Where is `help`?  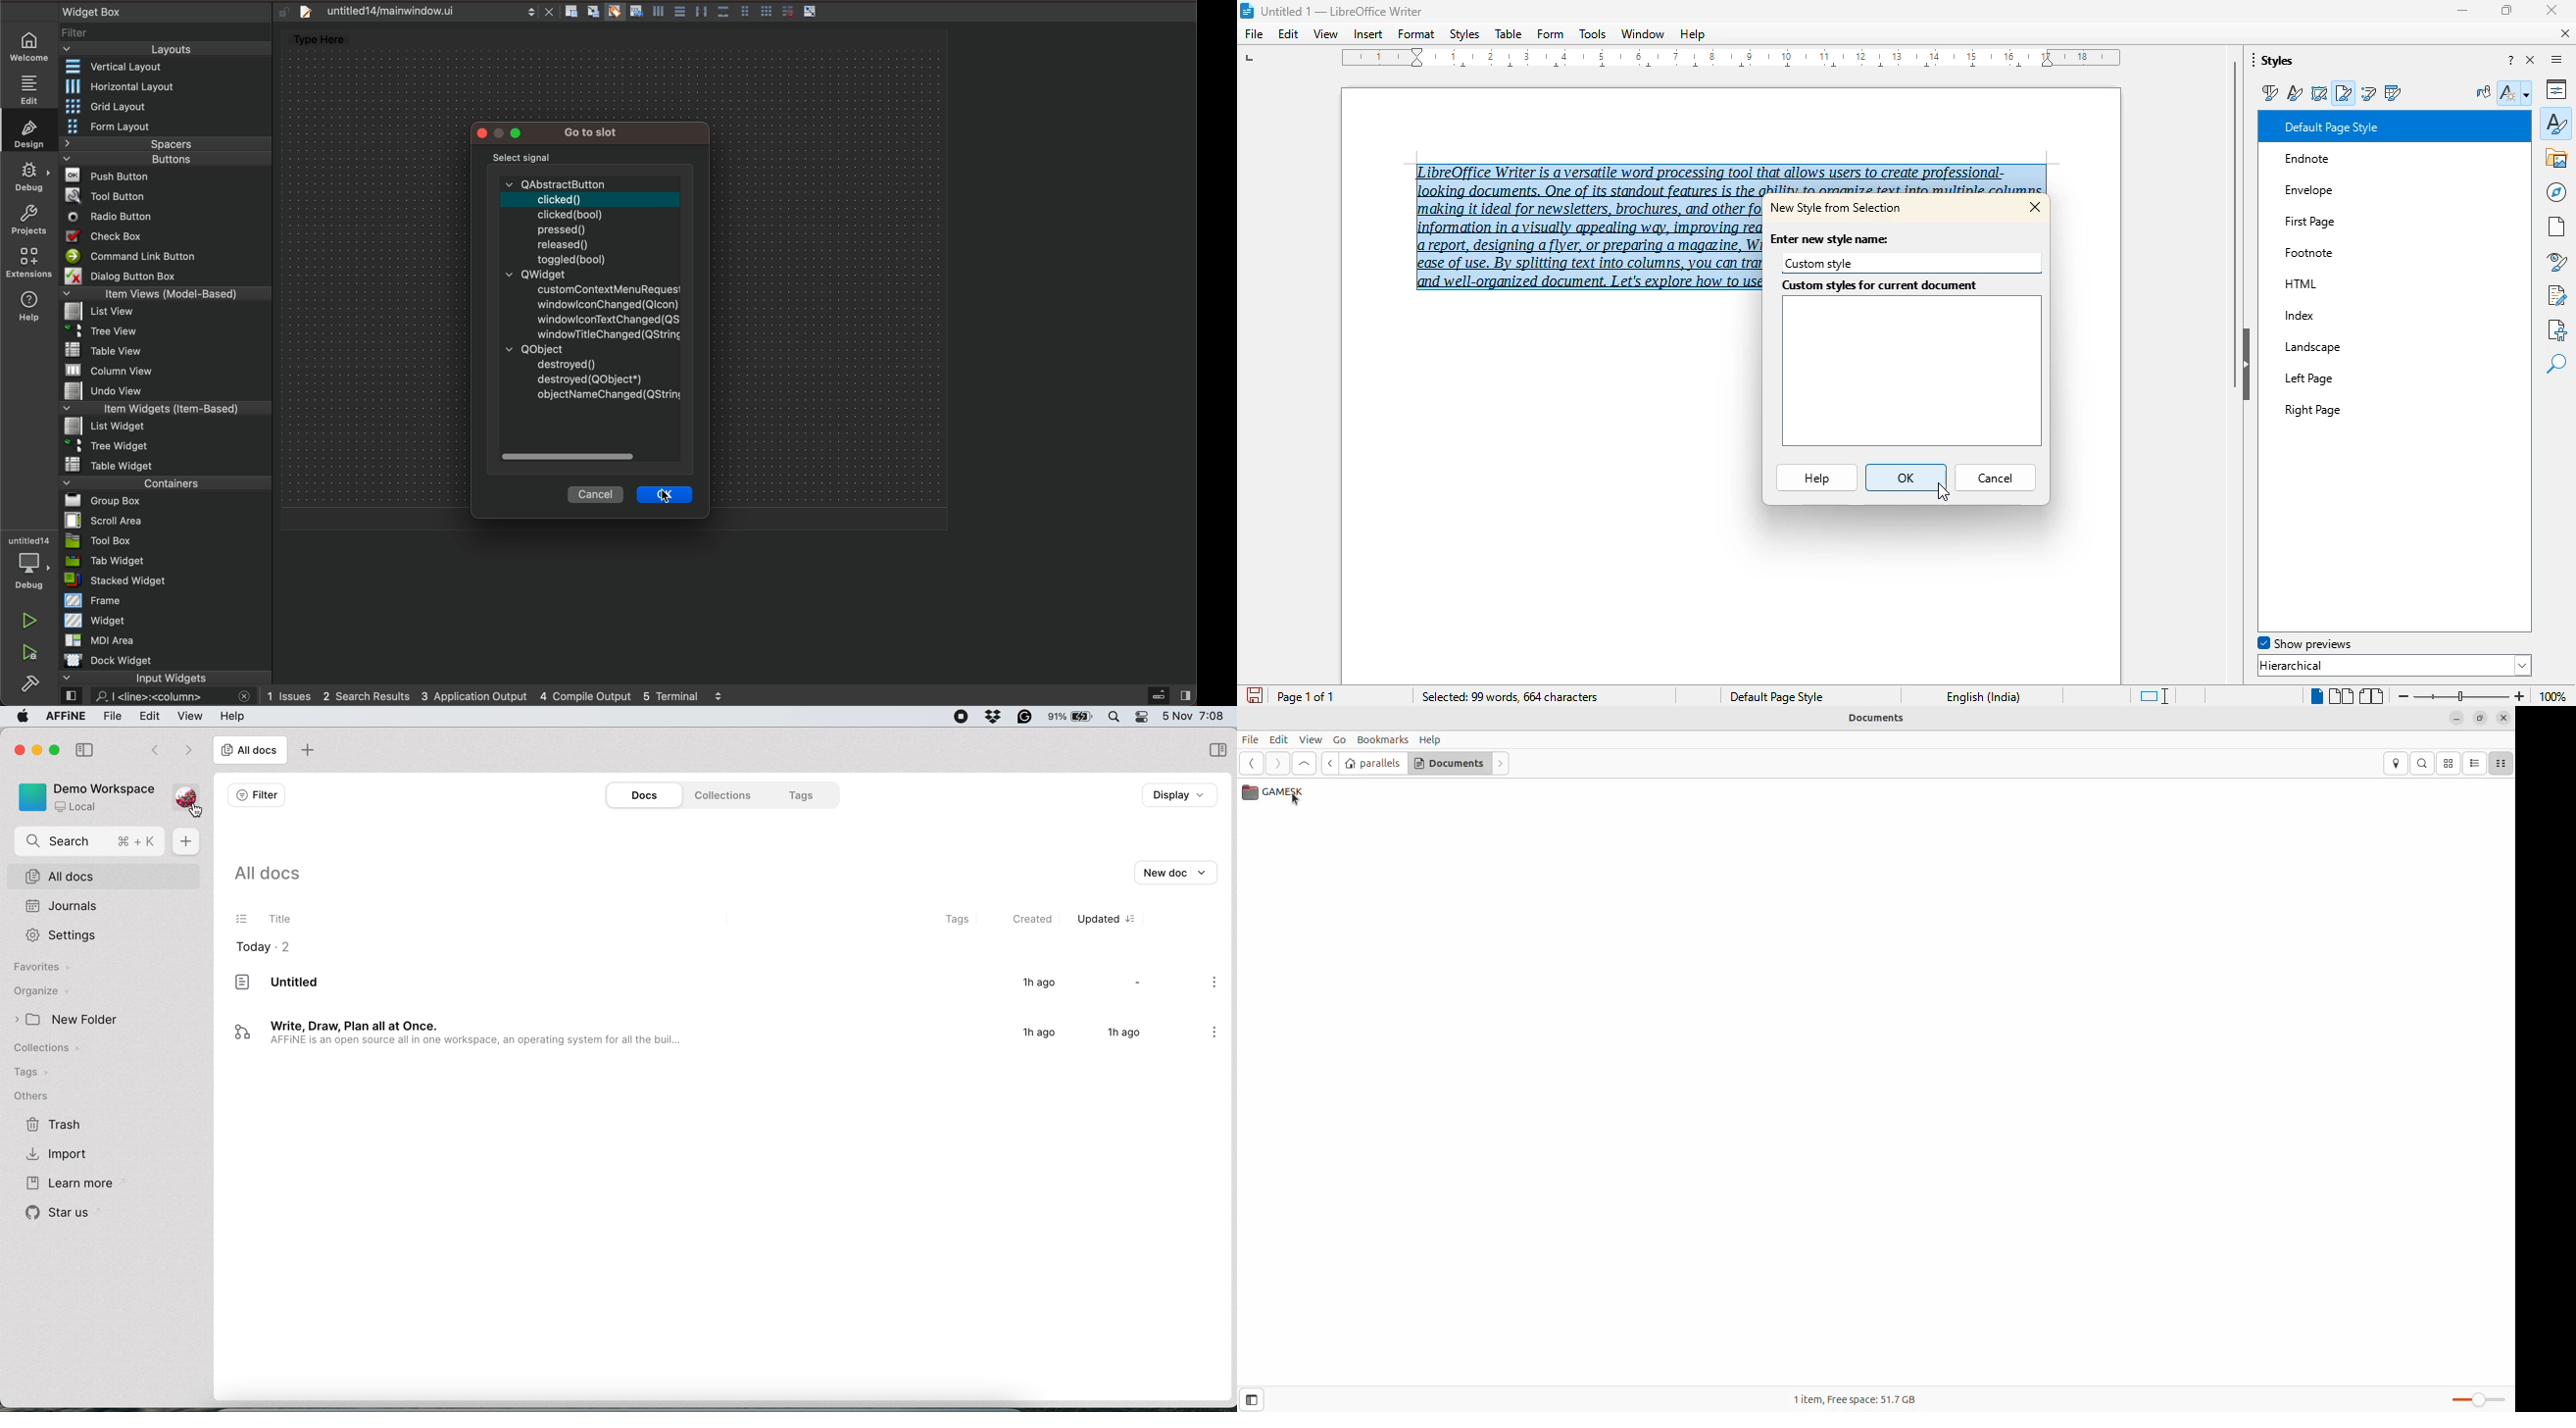
help is located at coordinates (1693, 34).